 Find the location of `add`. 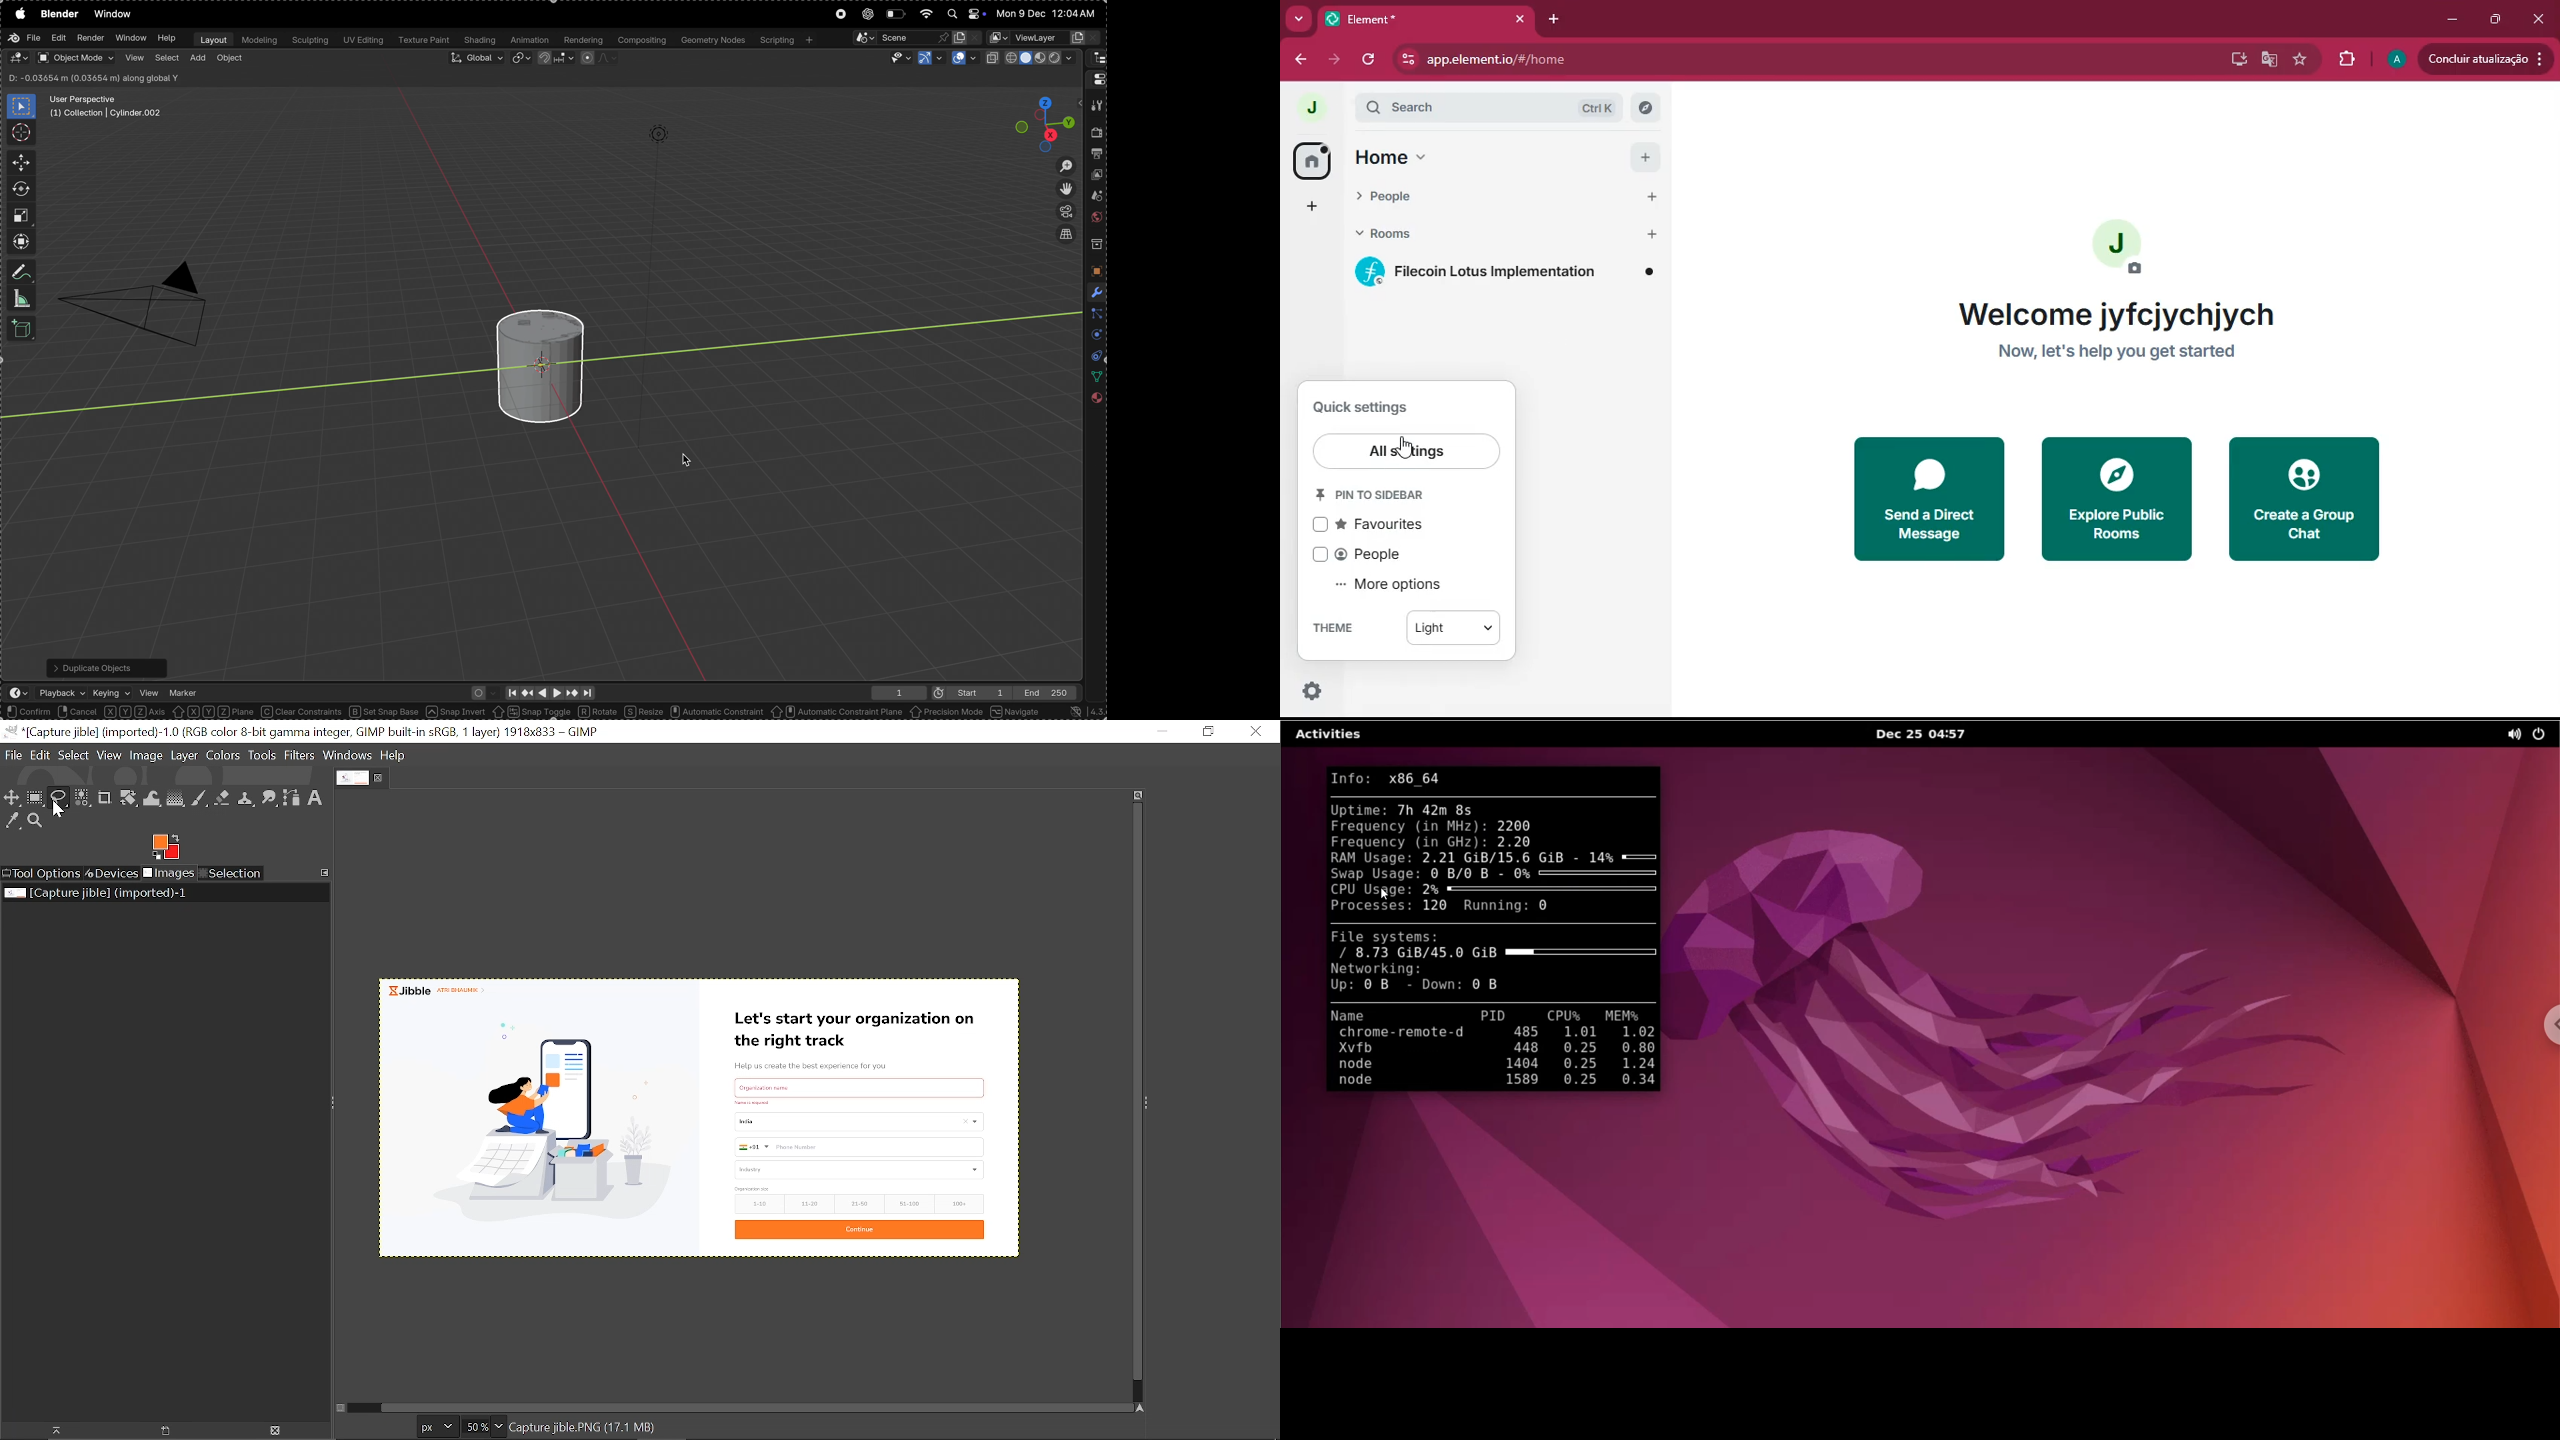

add is located at coordinates (1311, 206).